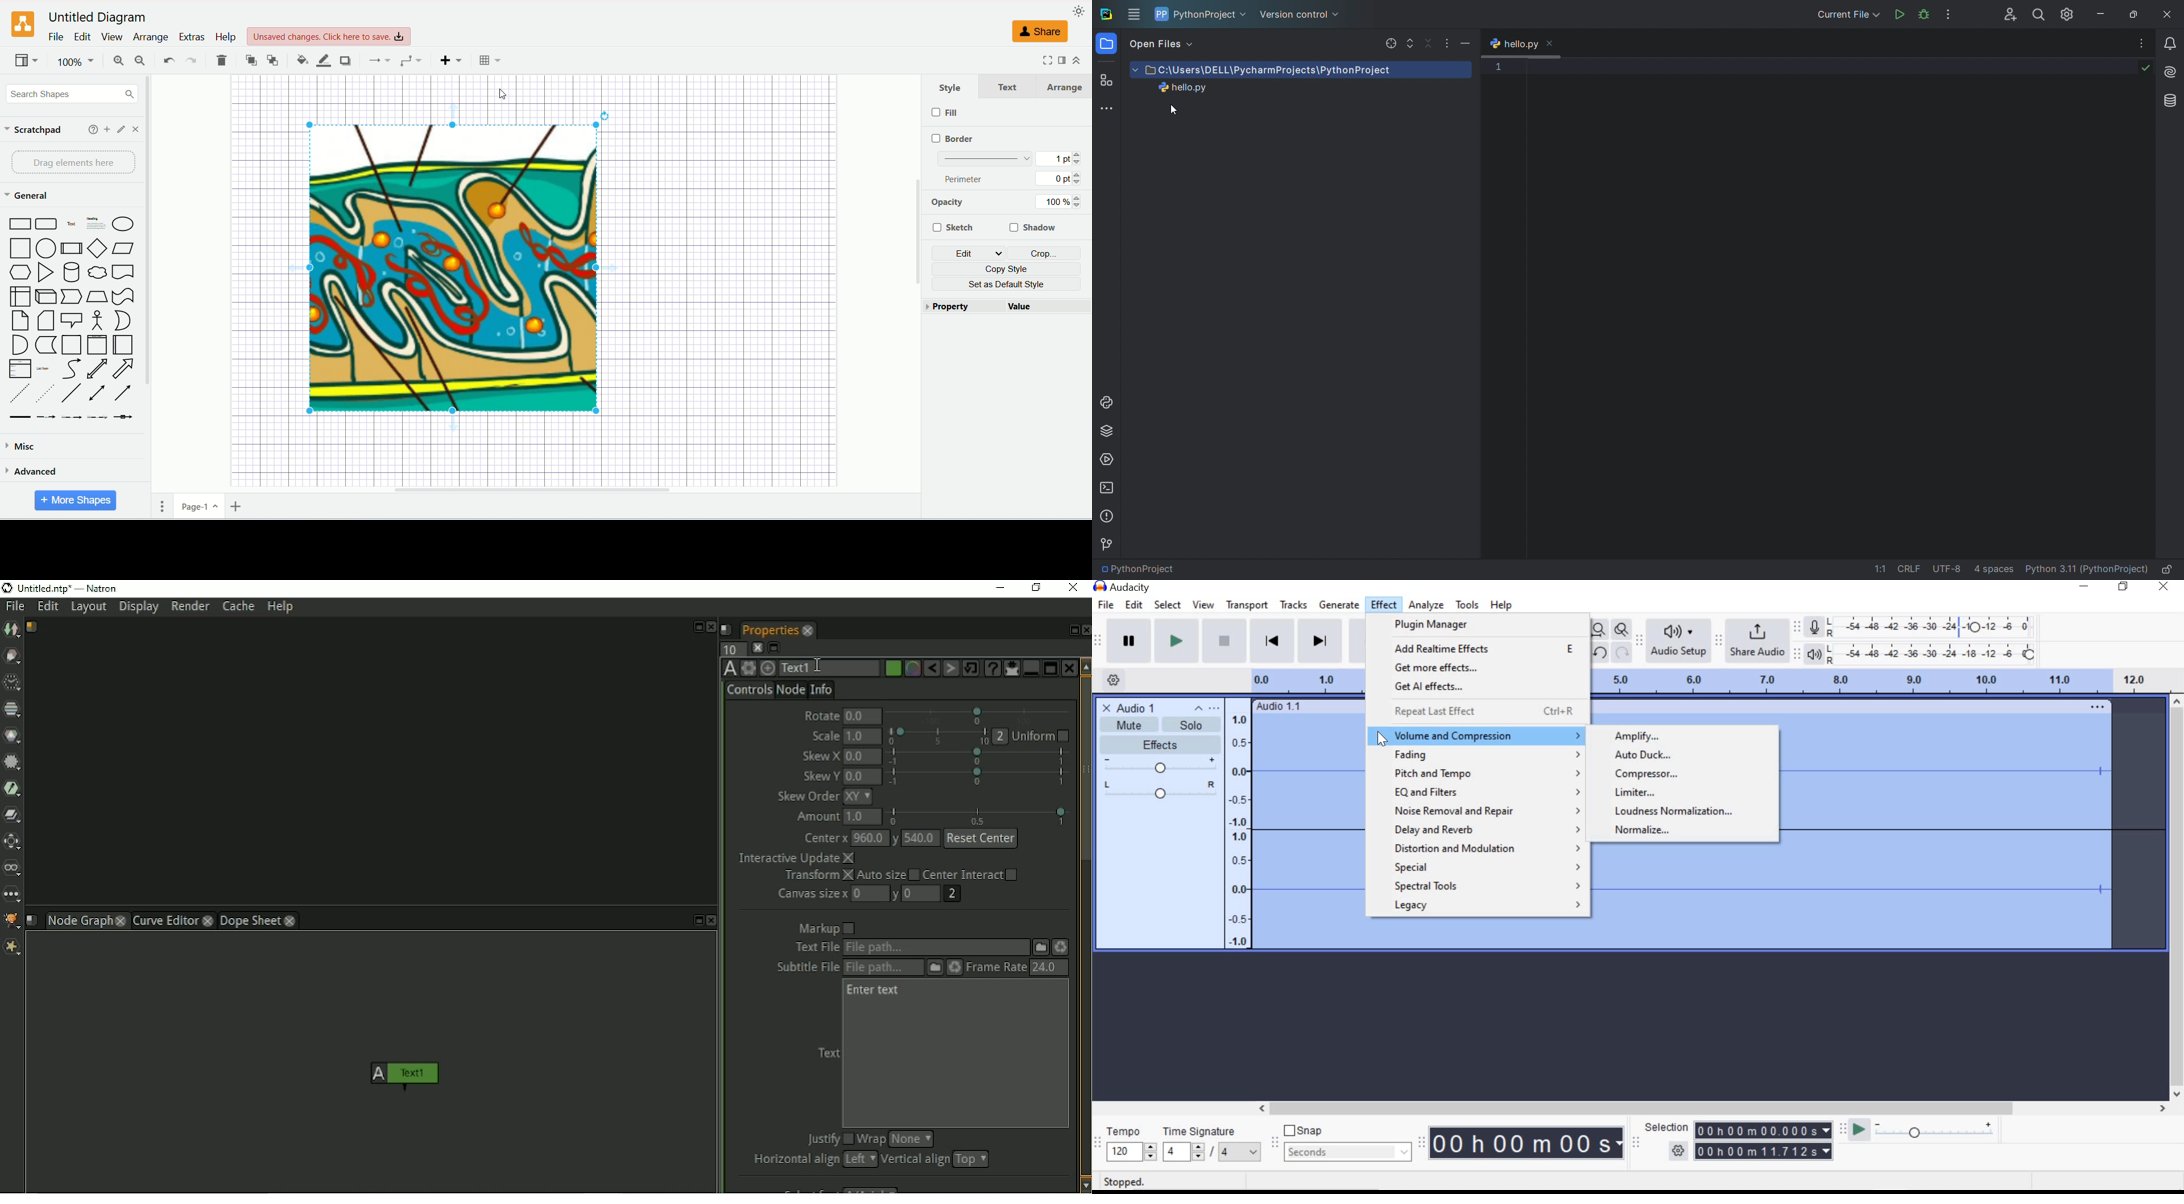 The width and height of the screenshot is (2184, 1204). Describe the element at coordinates (1010, 159) in the screenshot. I see `border thickness` at that location.